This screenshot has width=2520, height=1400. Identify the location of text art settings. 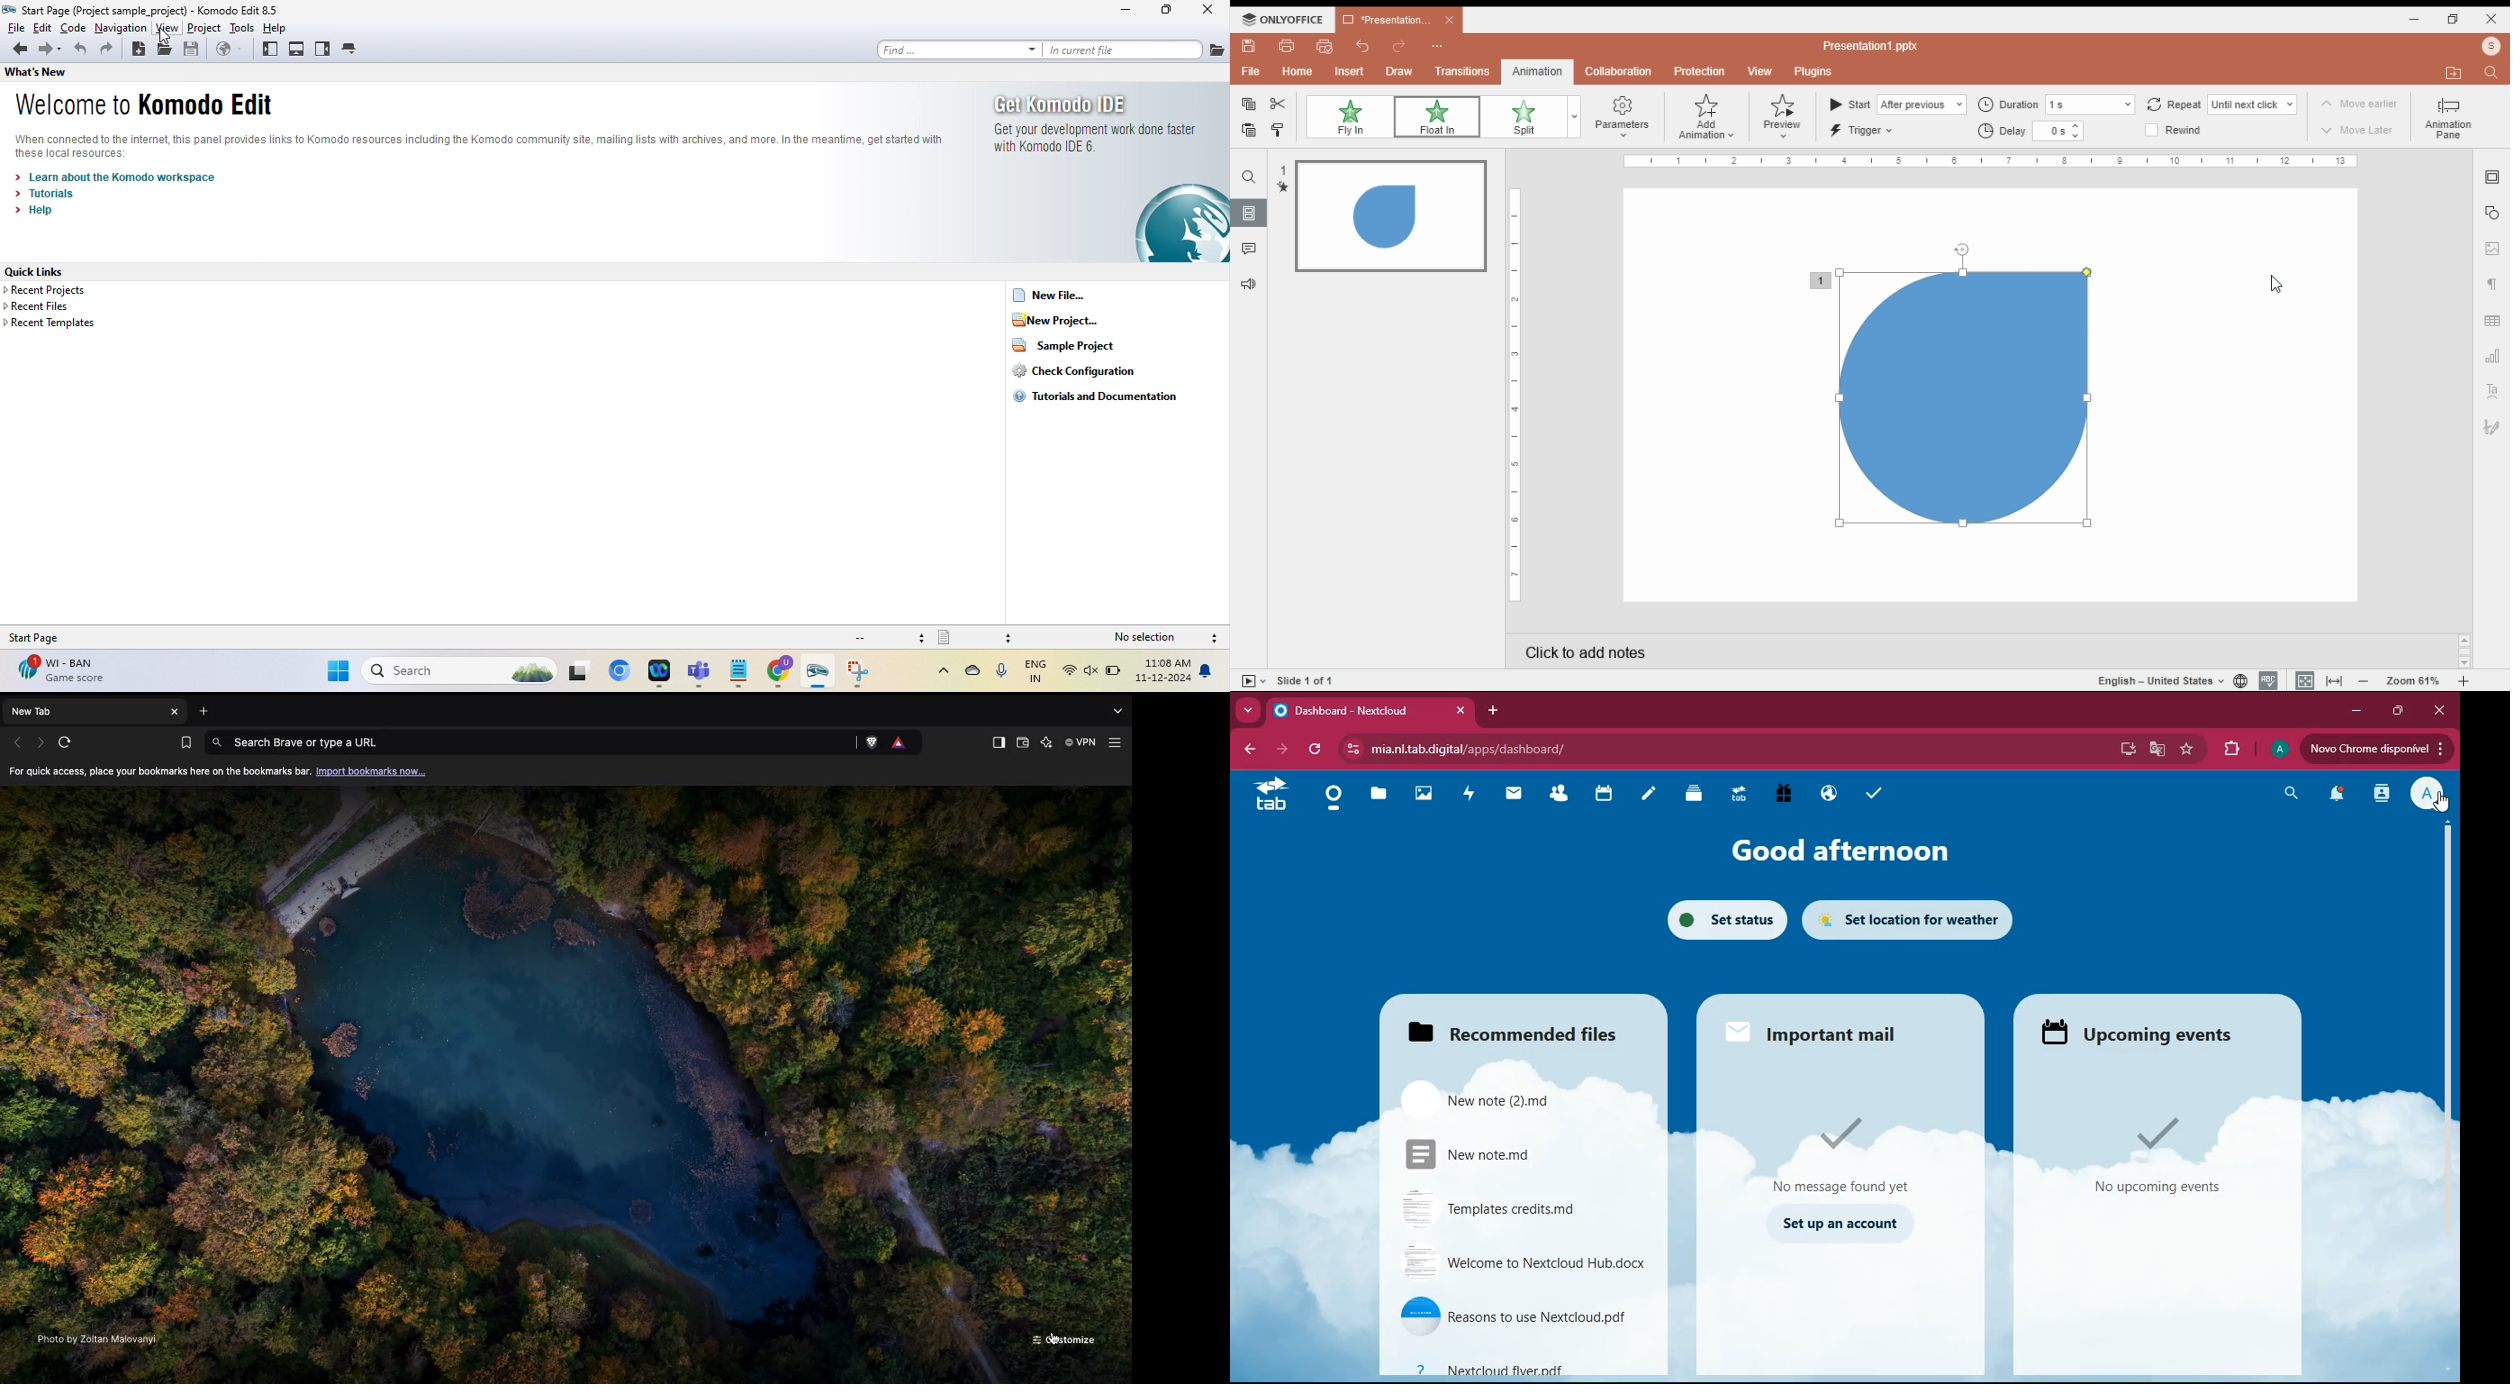
(2492, 392).